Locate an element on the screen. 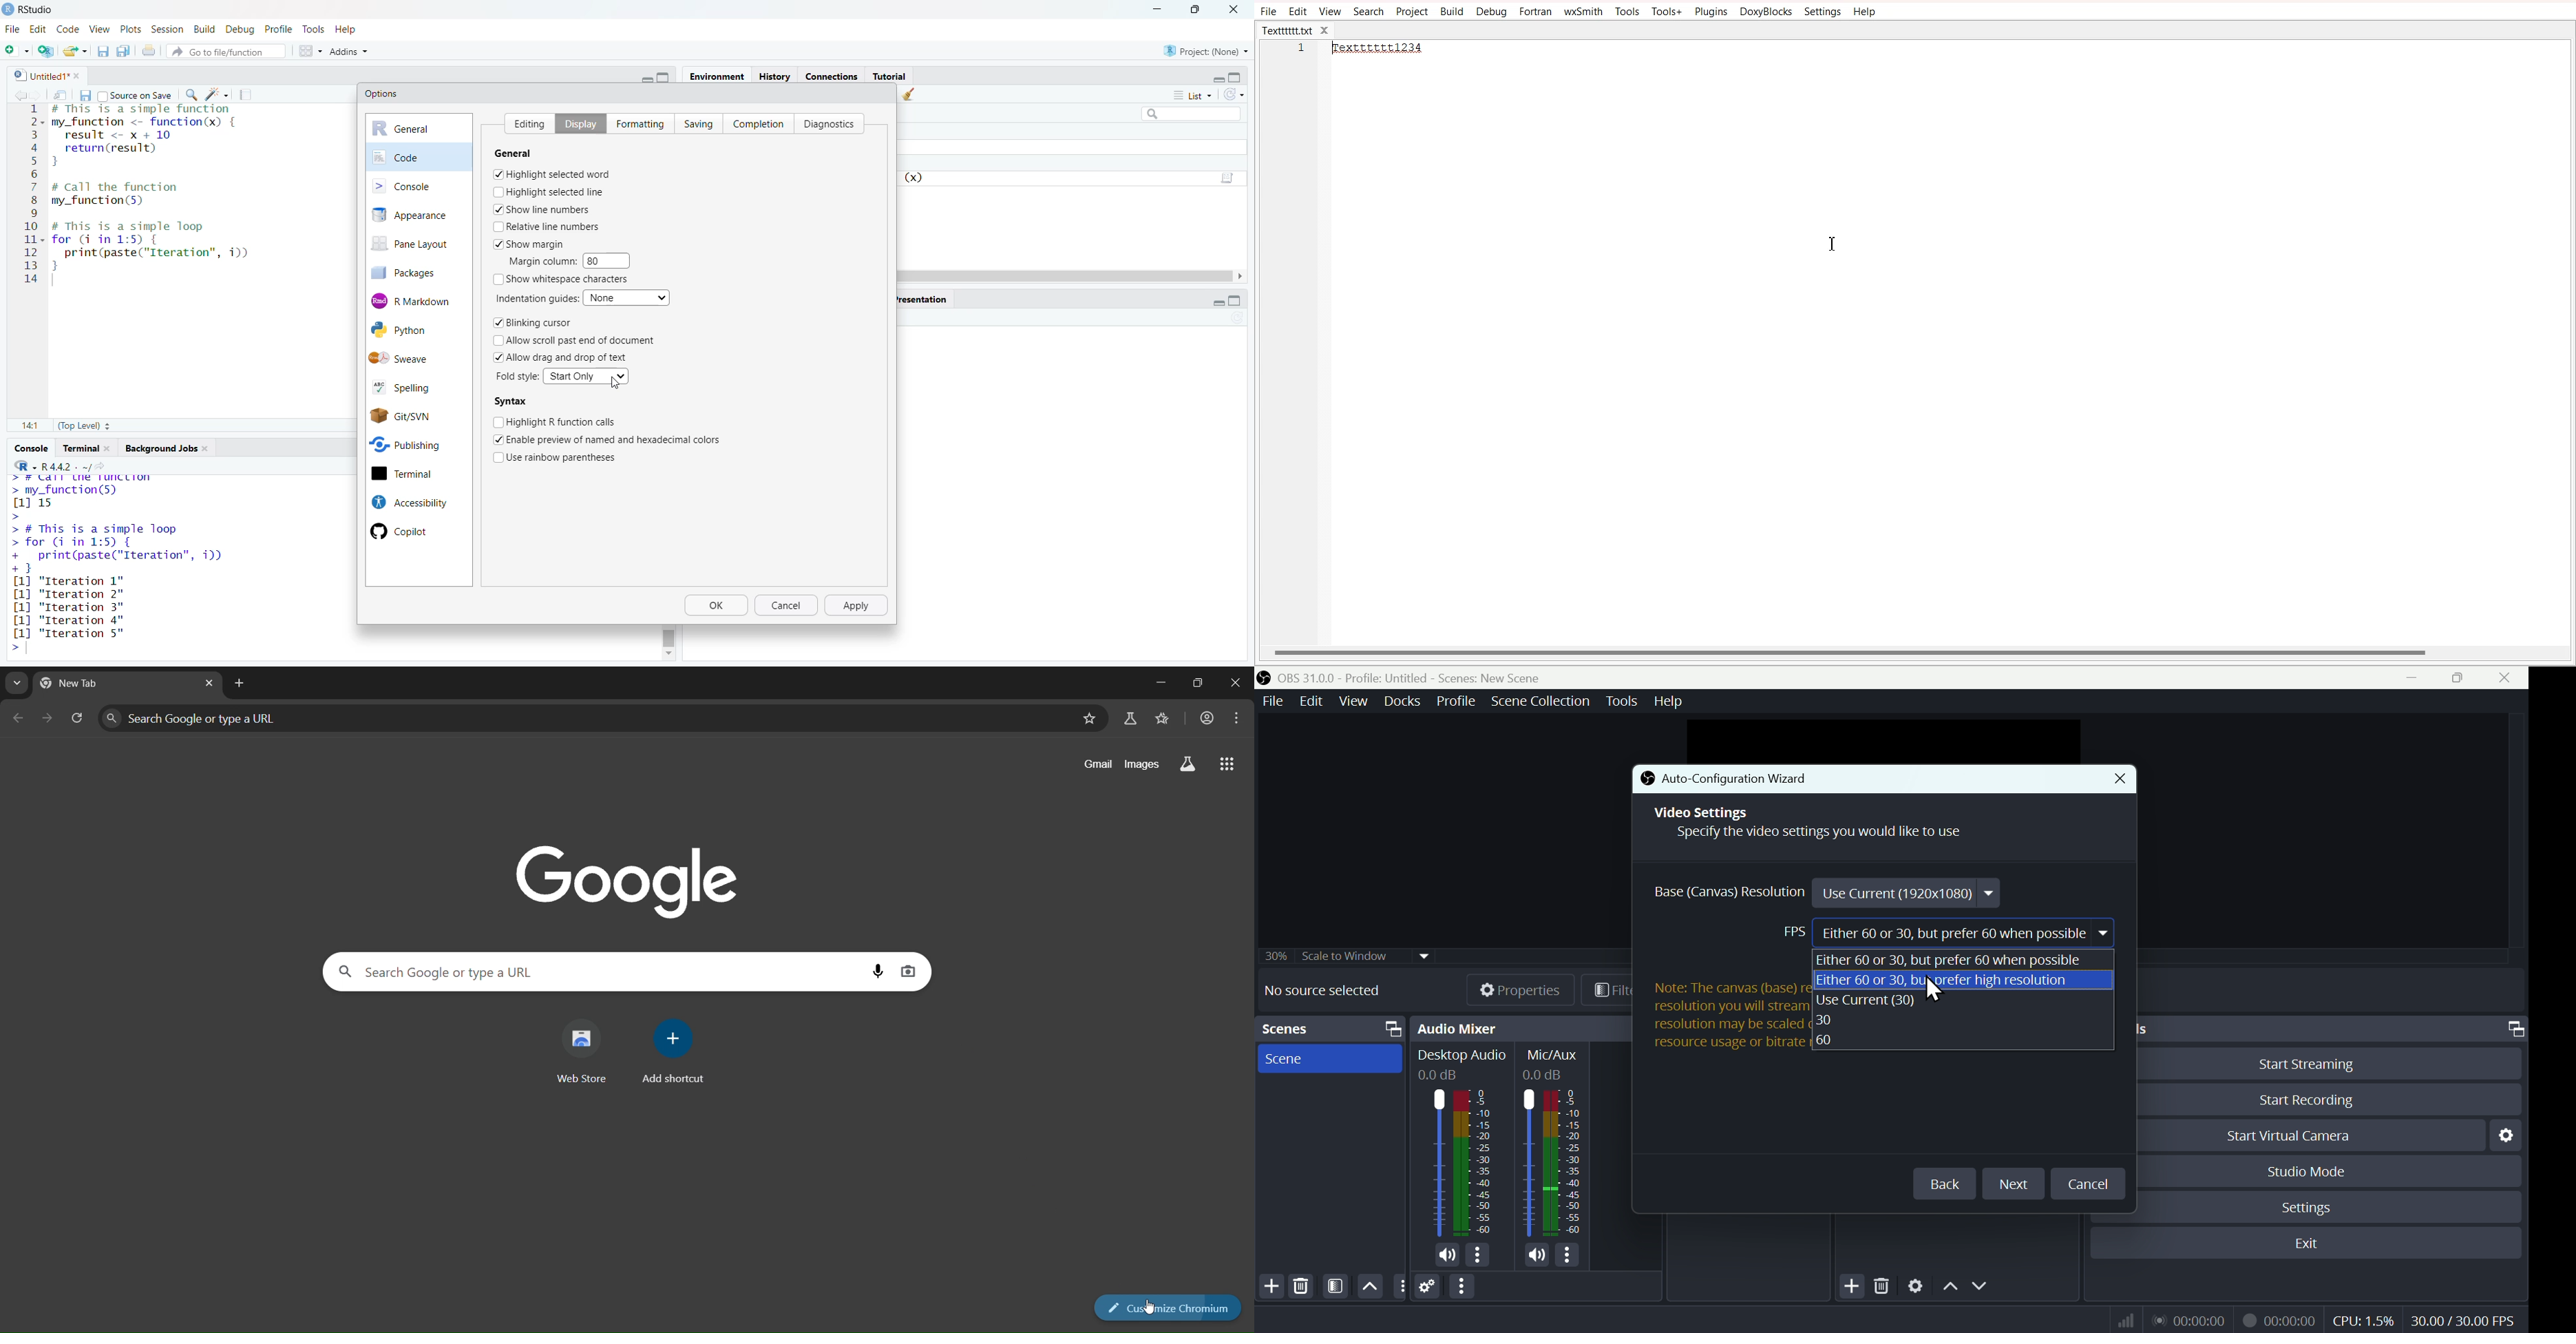  cursor is located at coordinates (615, 384).